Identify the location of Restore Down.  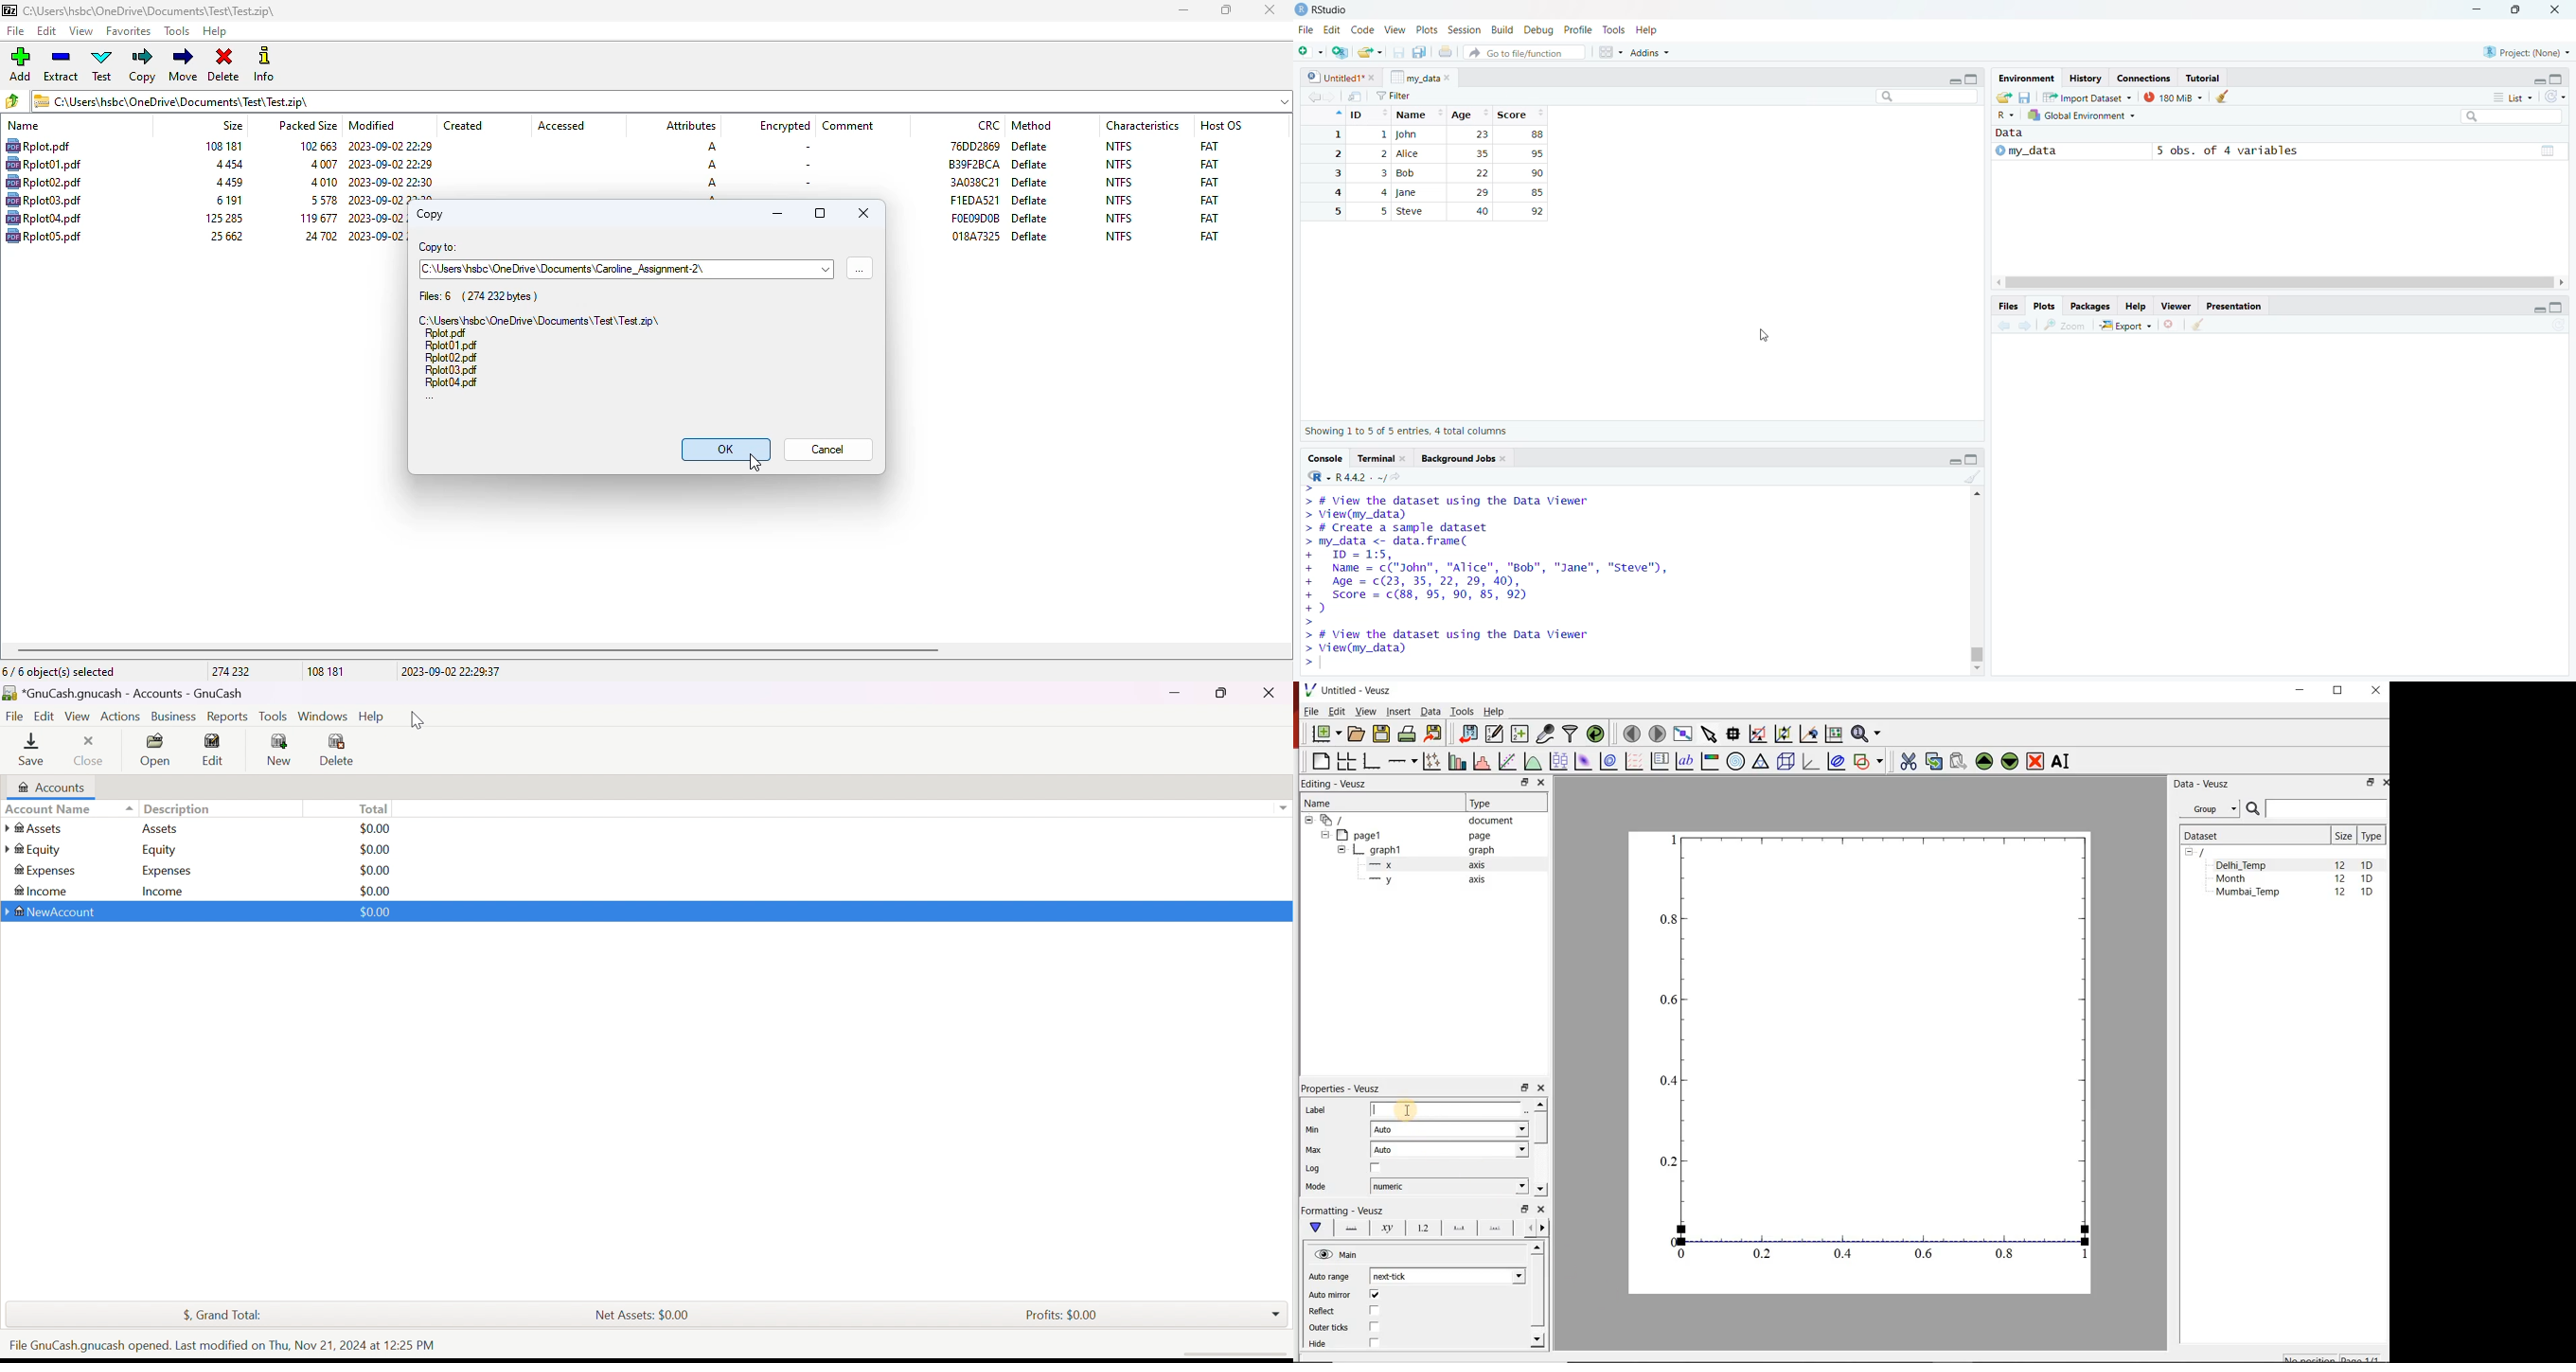
(1219, 693).